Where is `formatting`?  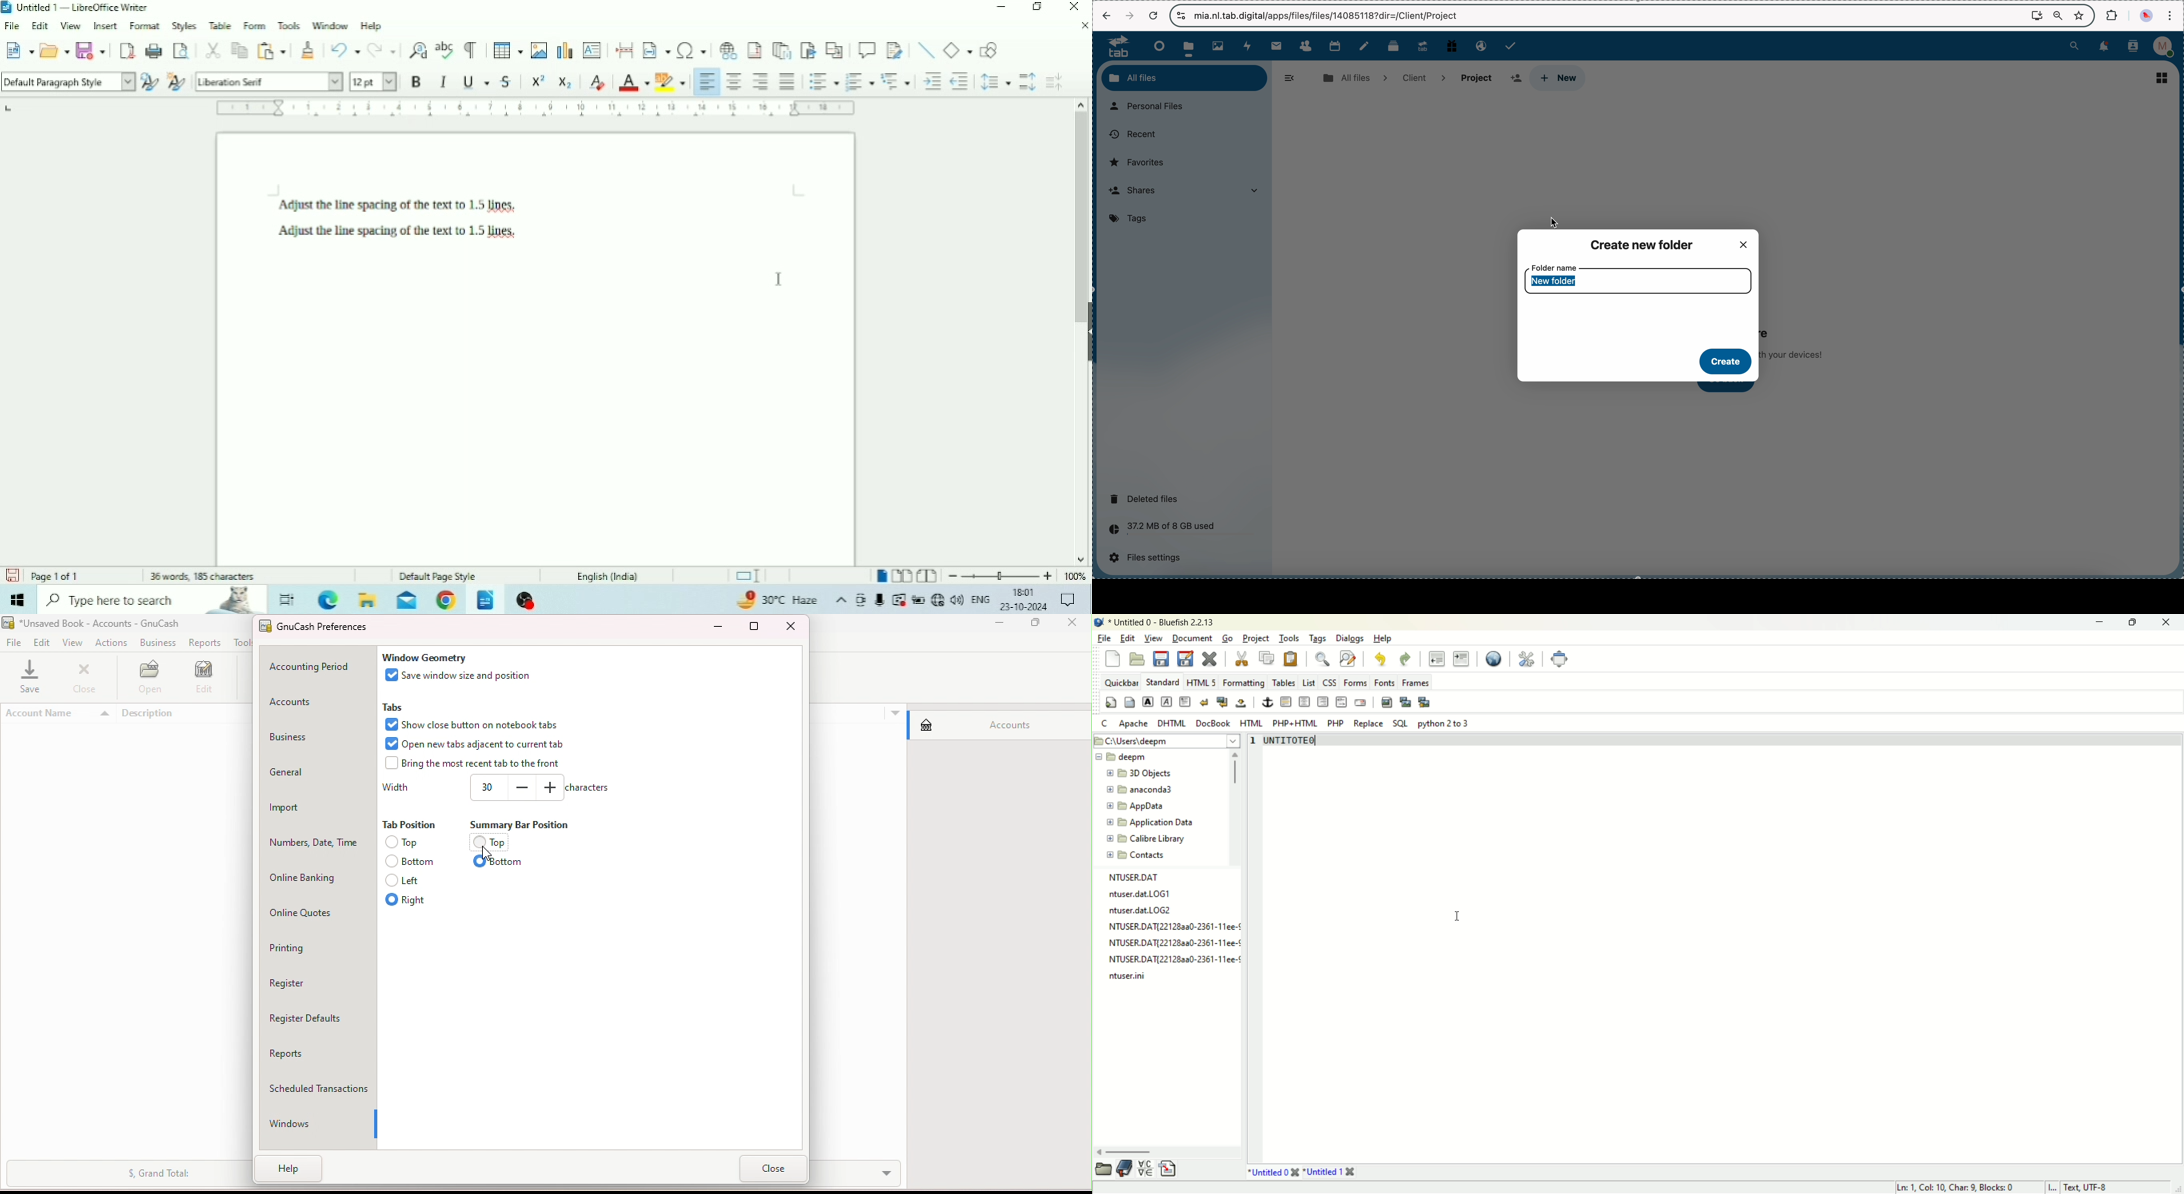 formatting is located at coordinates (1242, 684).